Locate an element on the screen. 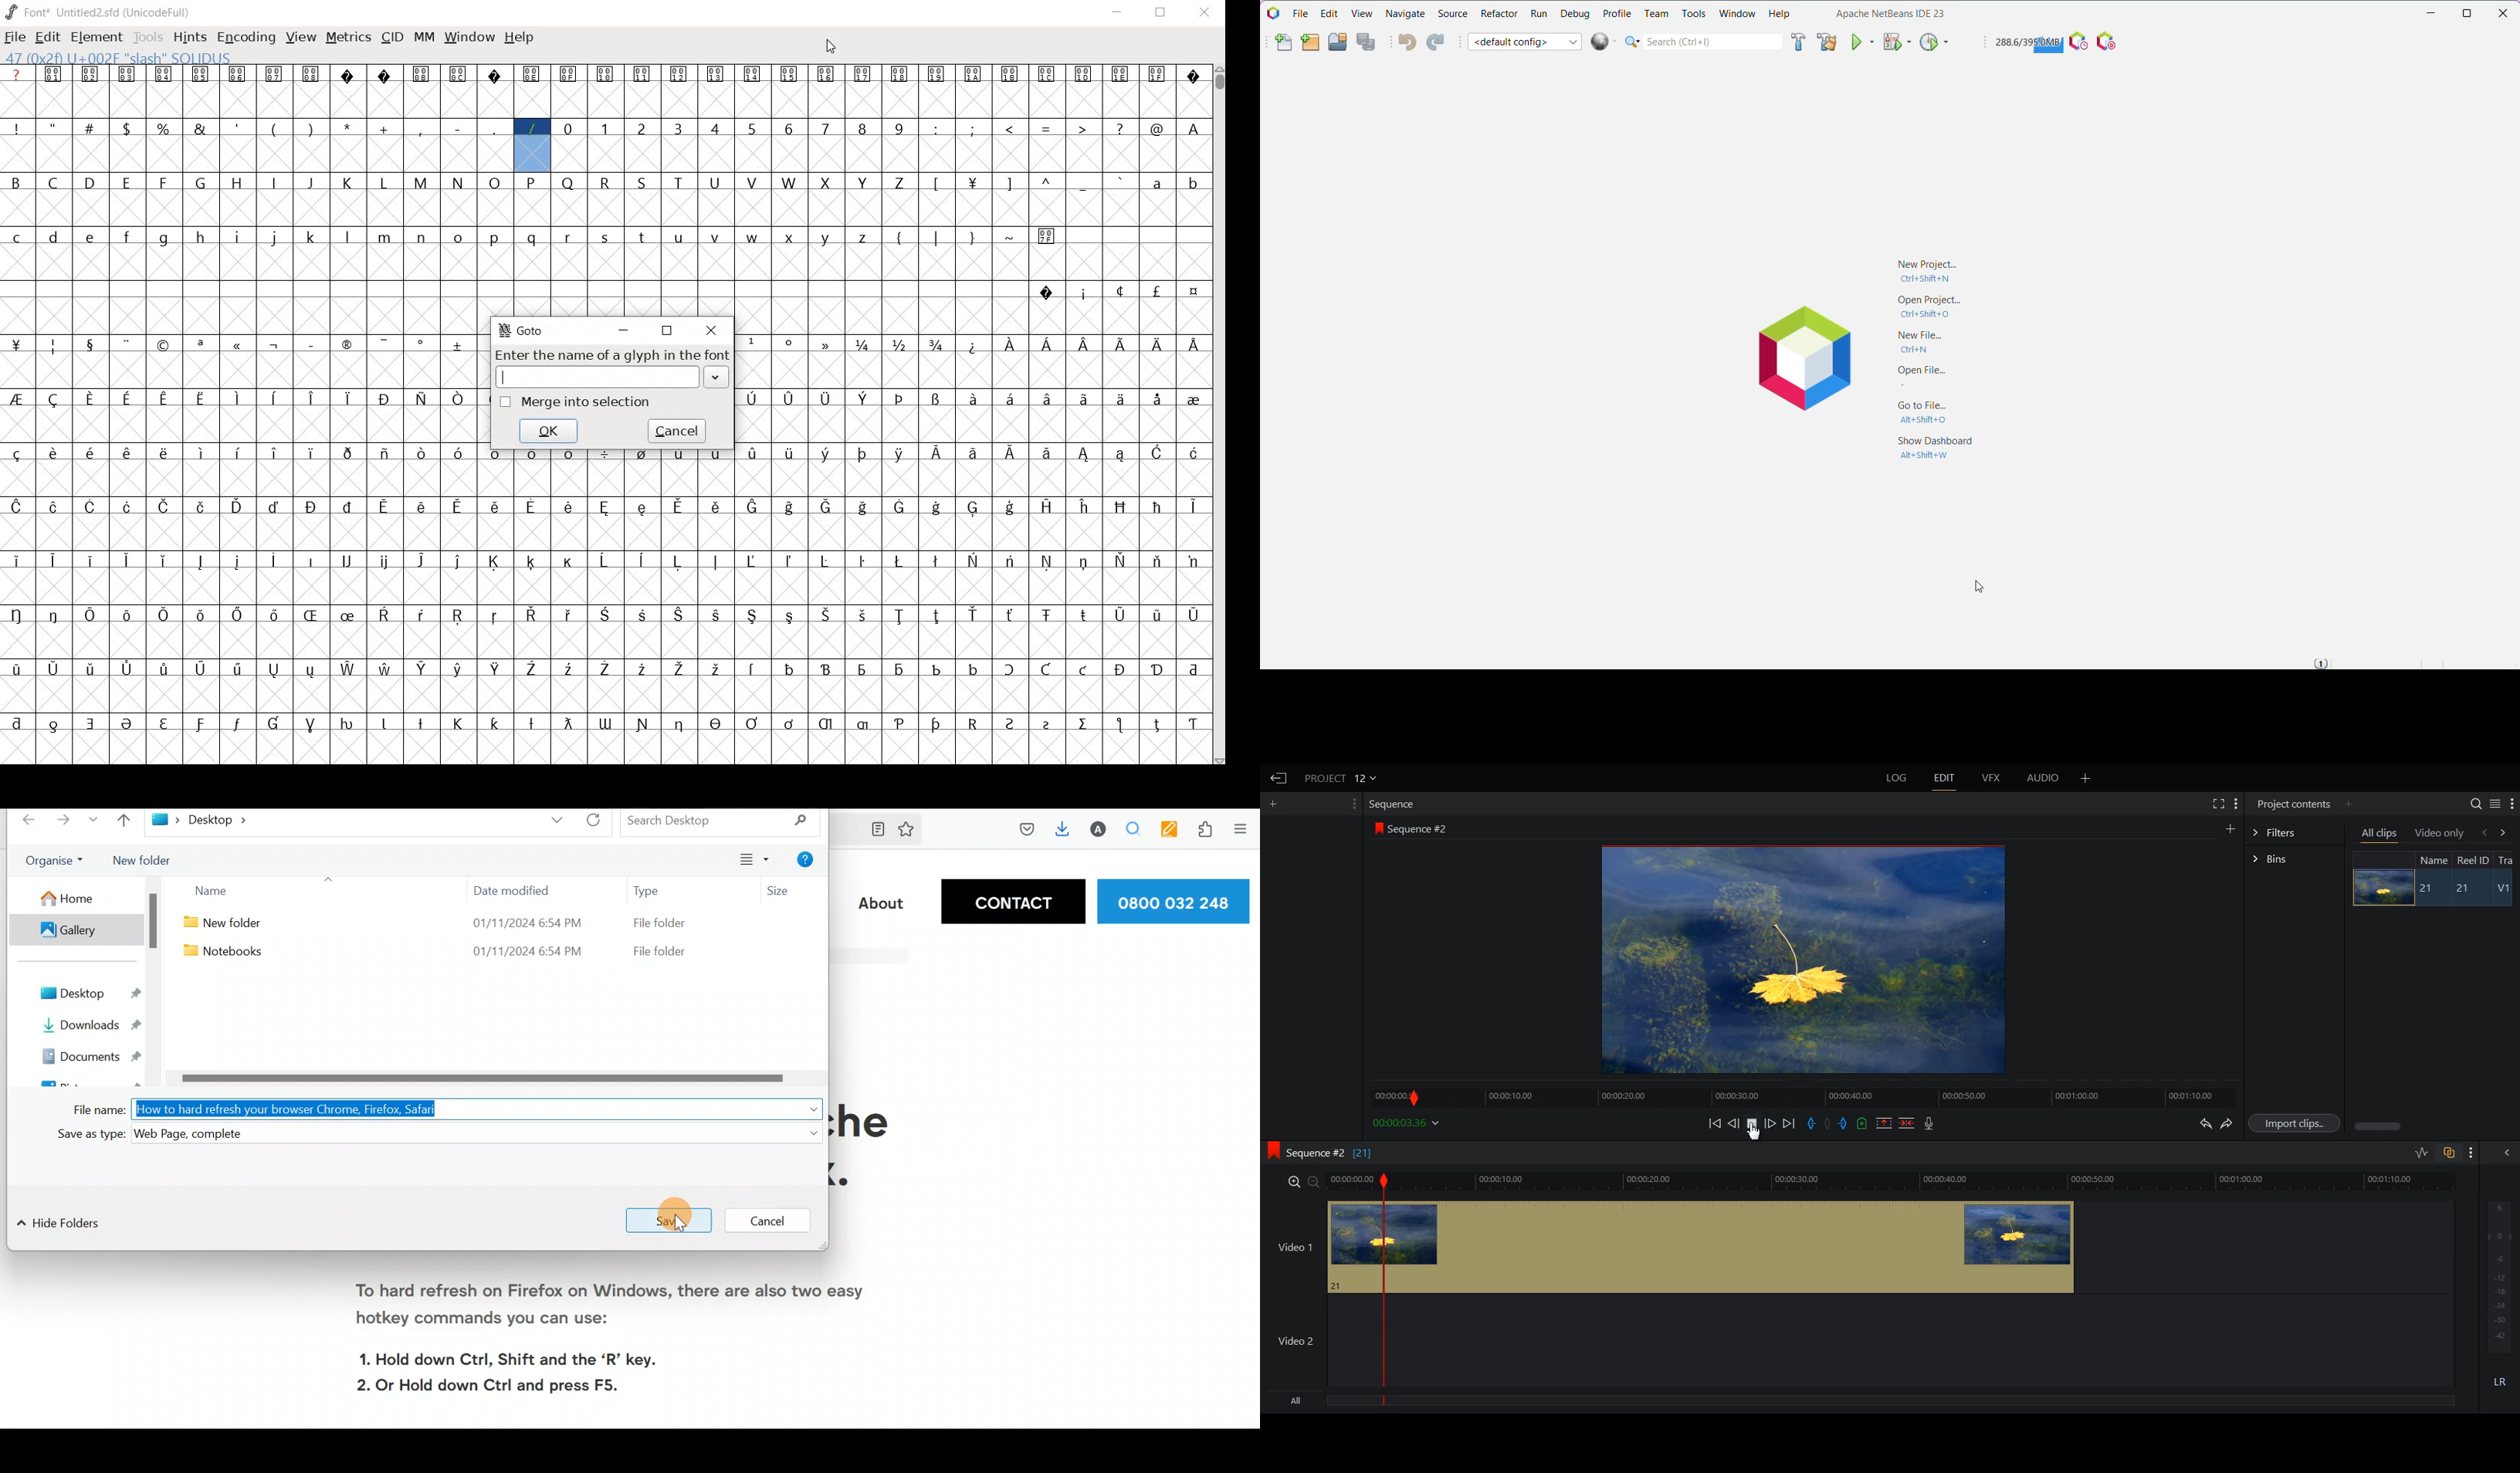 The width and height of the screenshot is (2520, 1484). Source is located at coordinates (1452, 14).